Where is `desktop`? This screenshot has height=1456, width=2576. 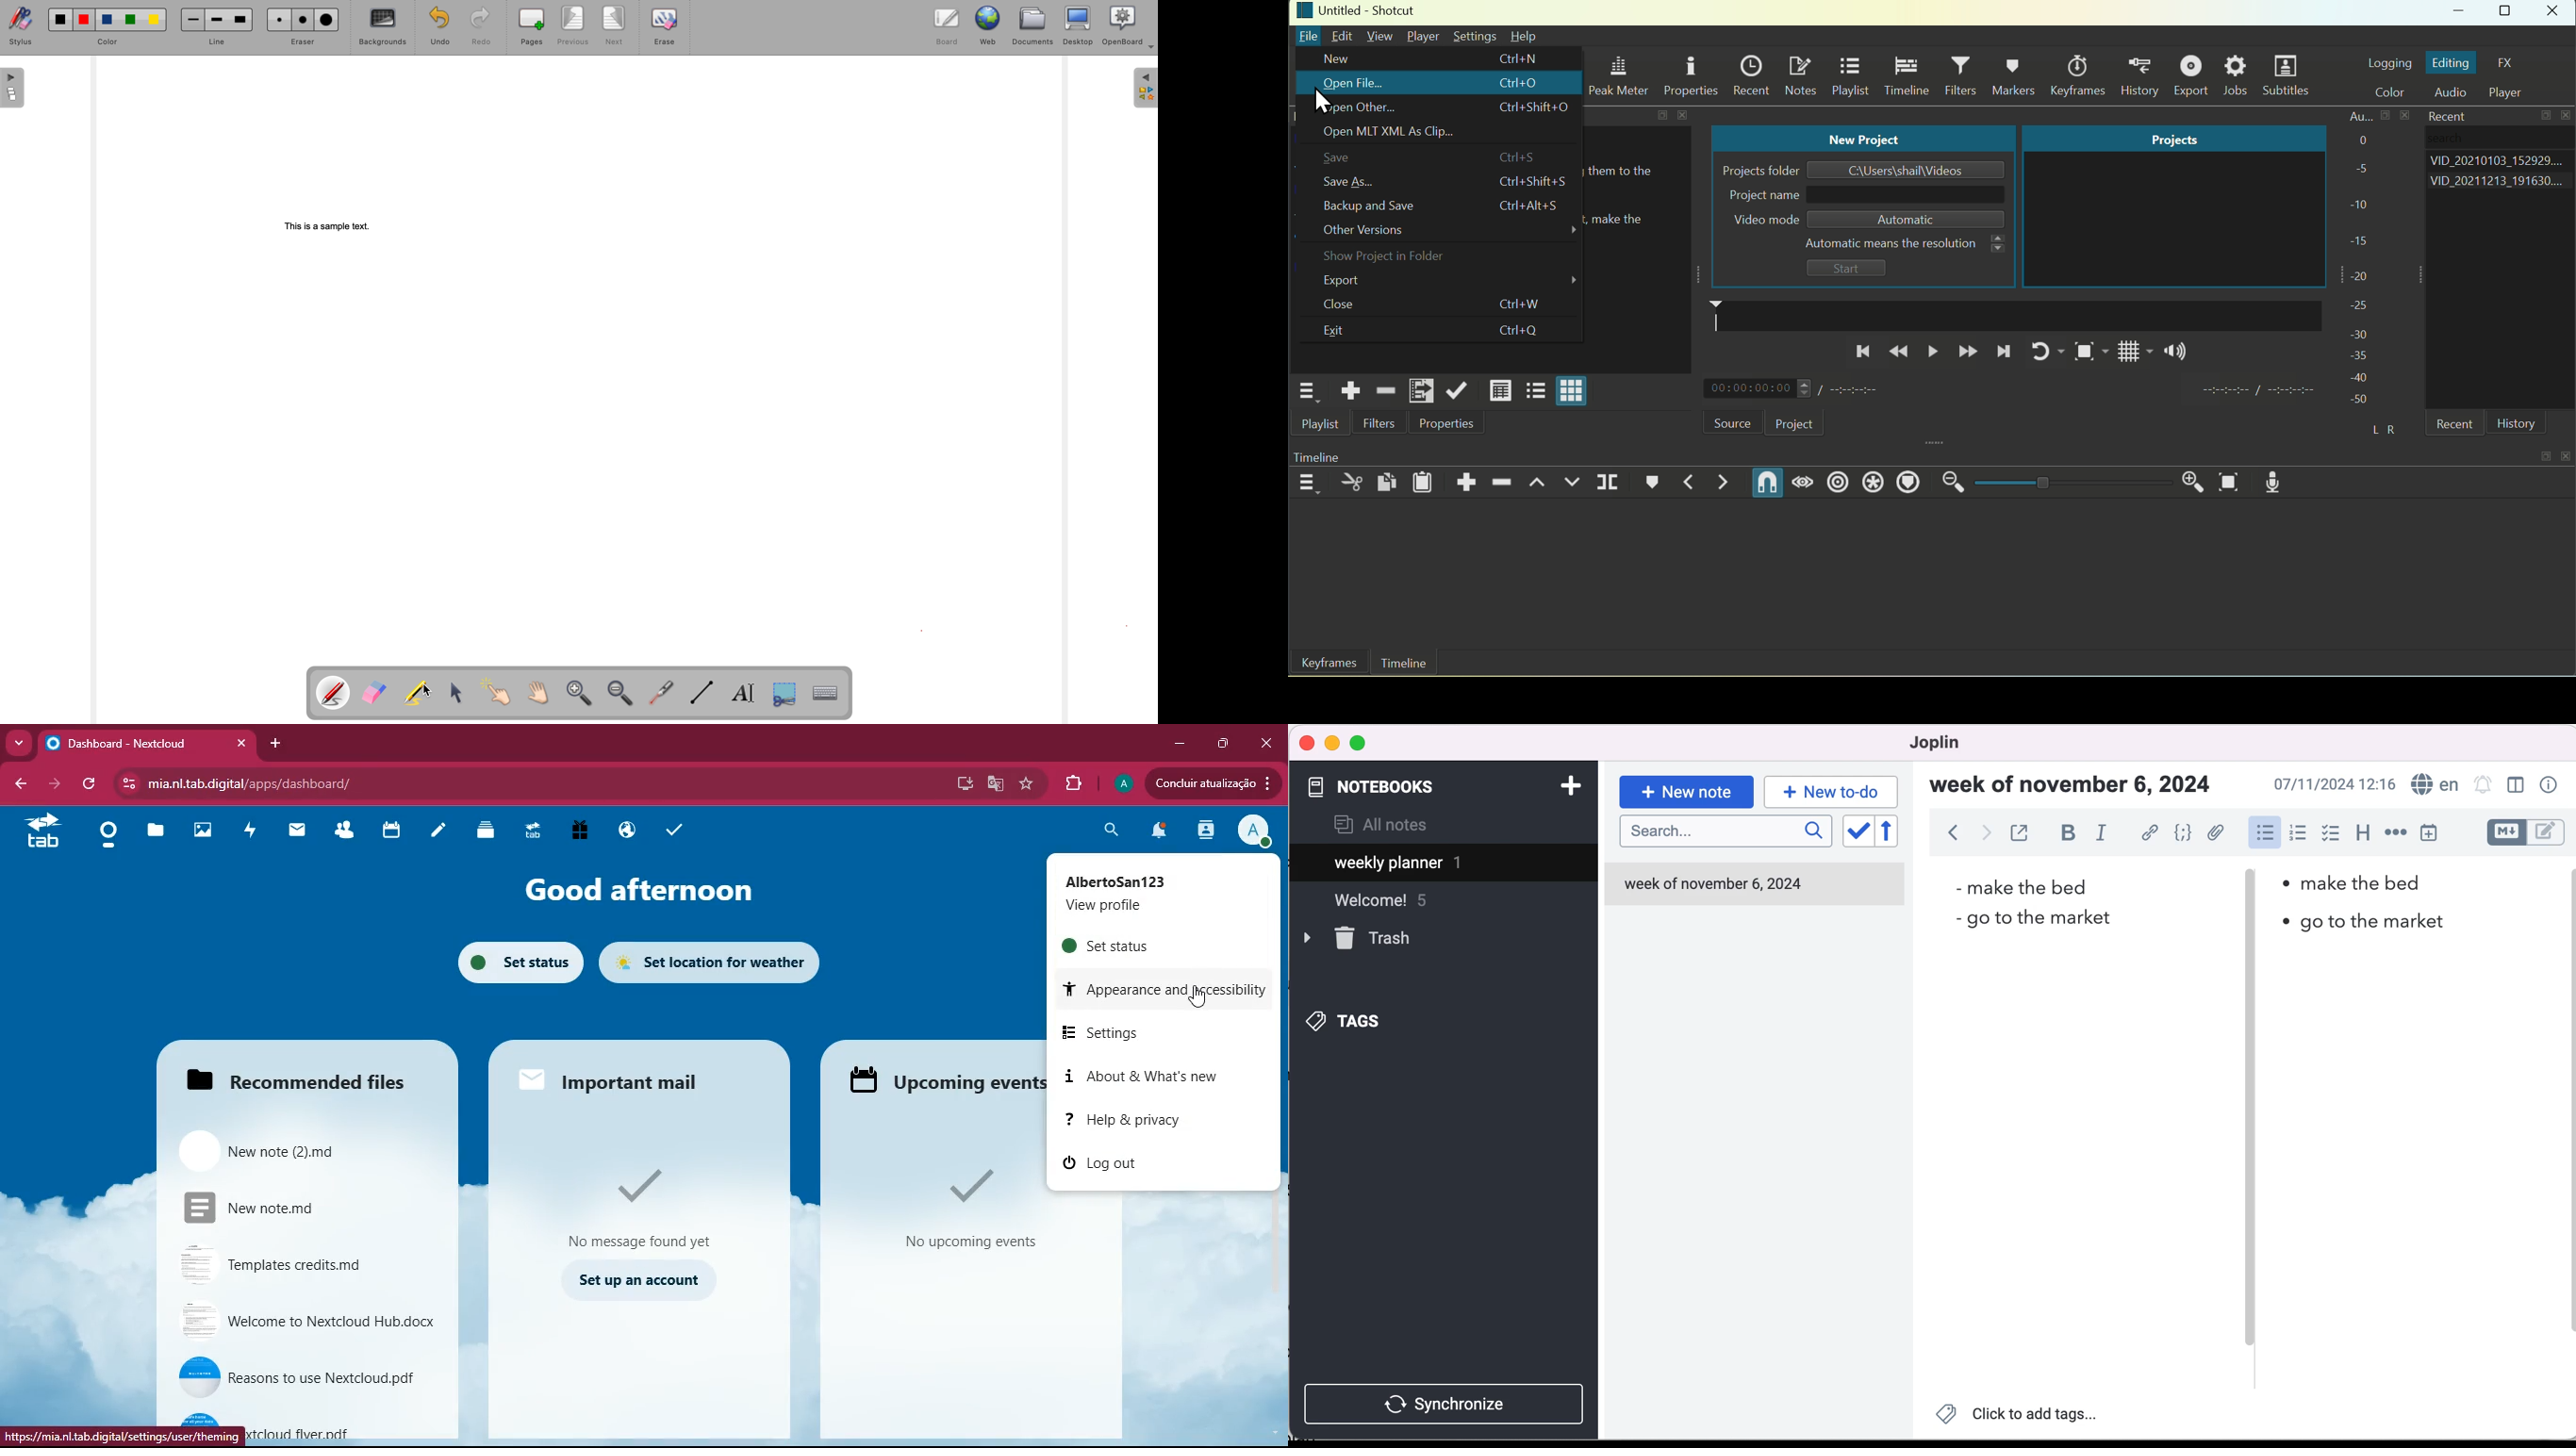
desktop is located at coordinates (962, 785).